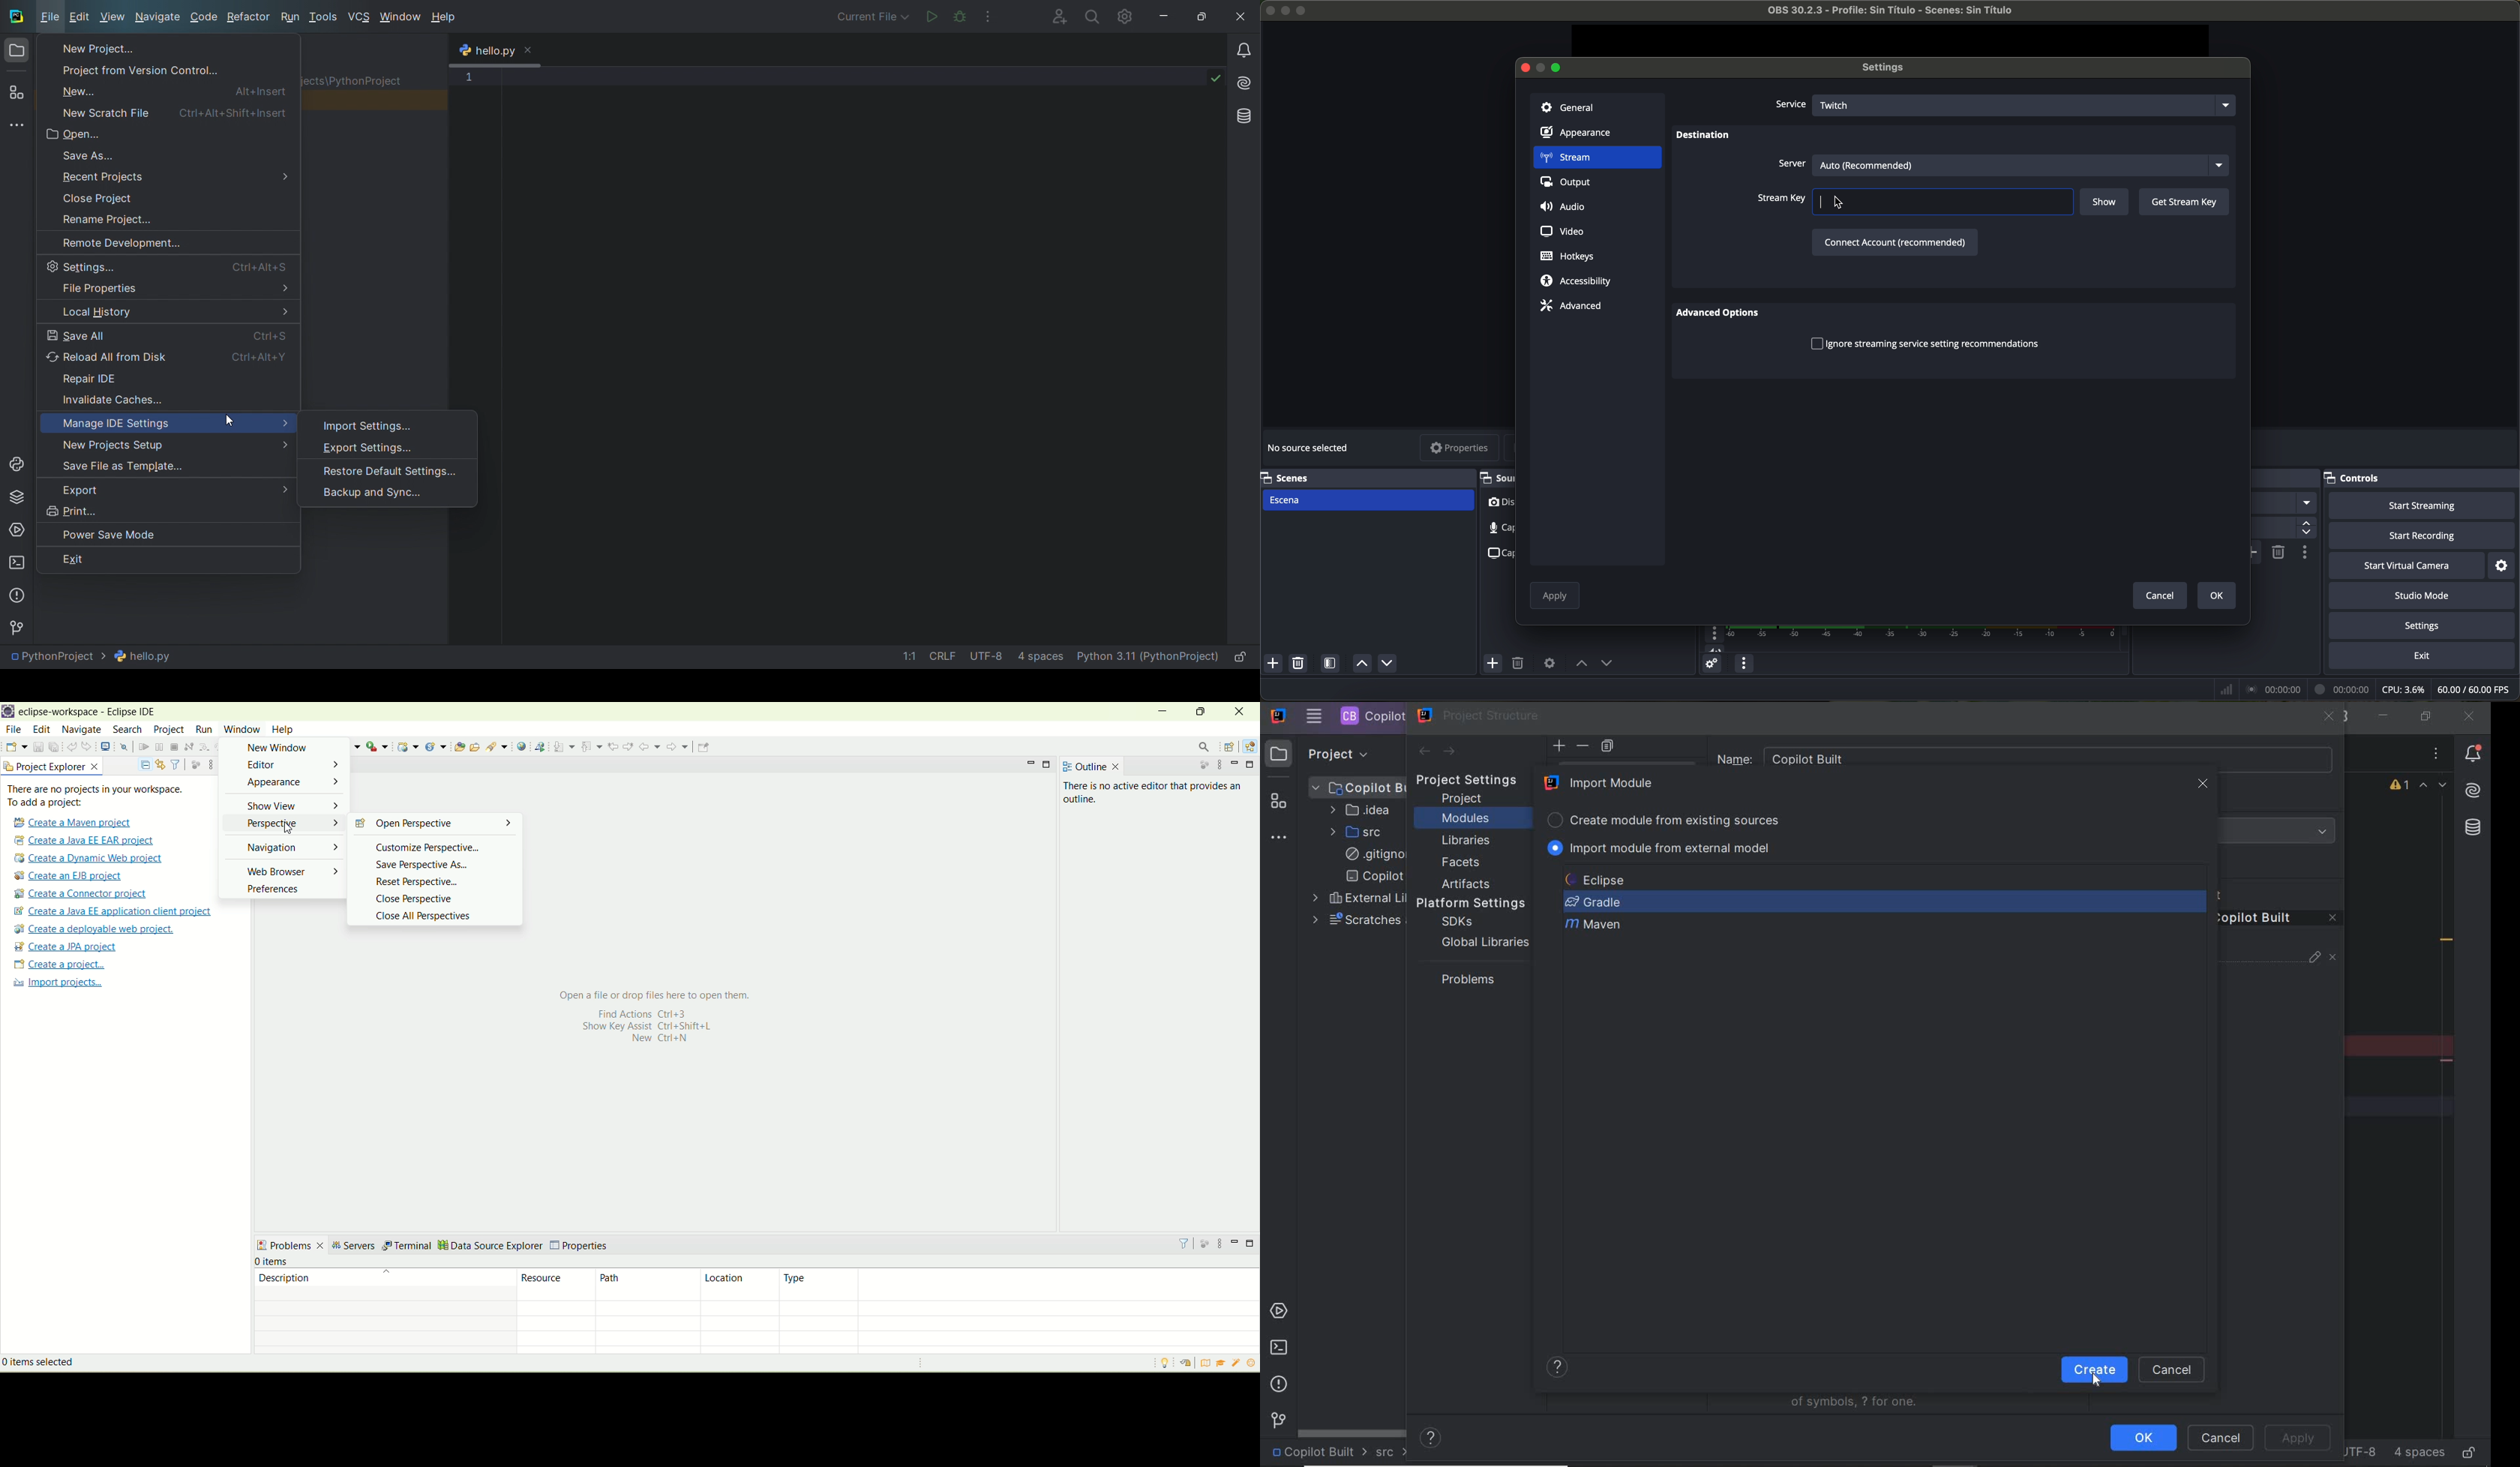 This screenshot has width=2520, height=1484. I want to click on audio input capture, so click(1494, 528).